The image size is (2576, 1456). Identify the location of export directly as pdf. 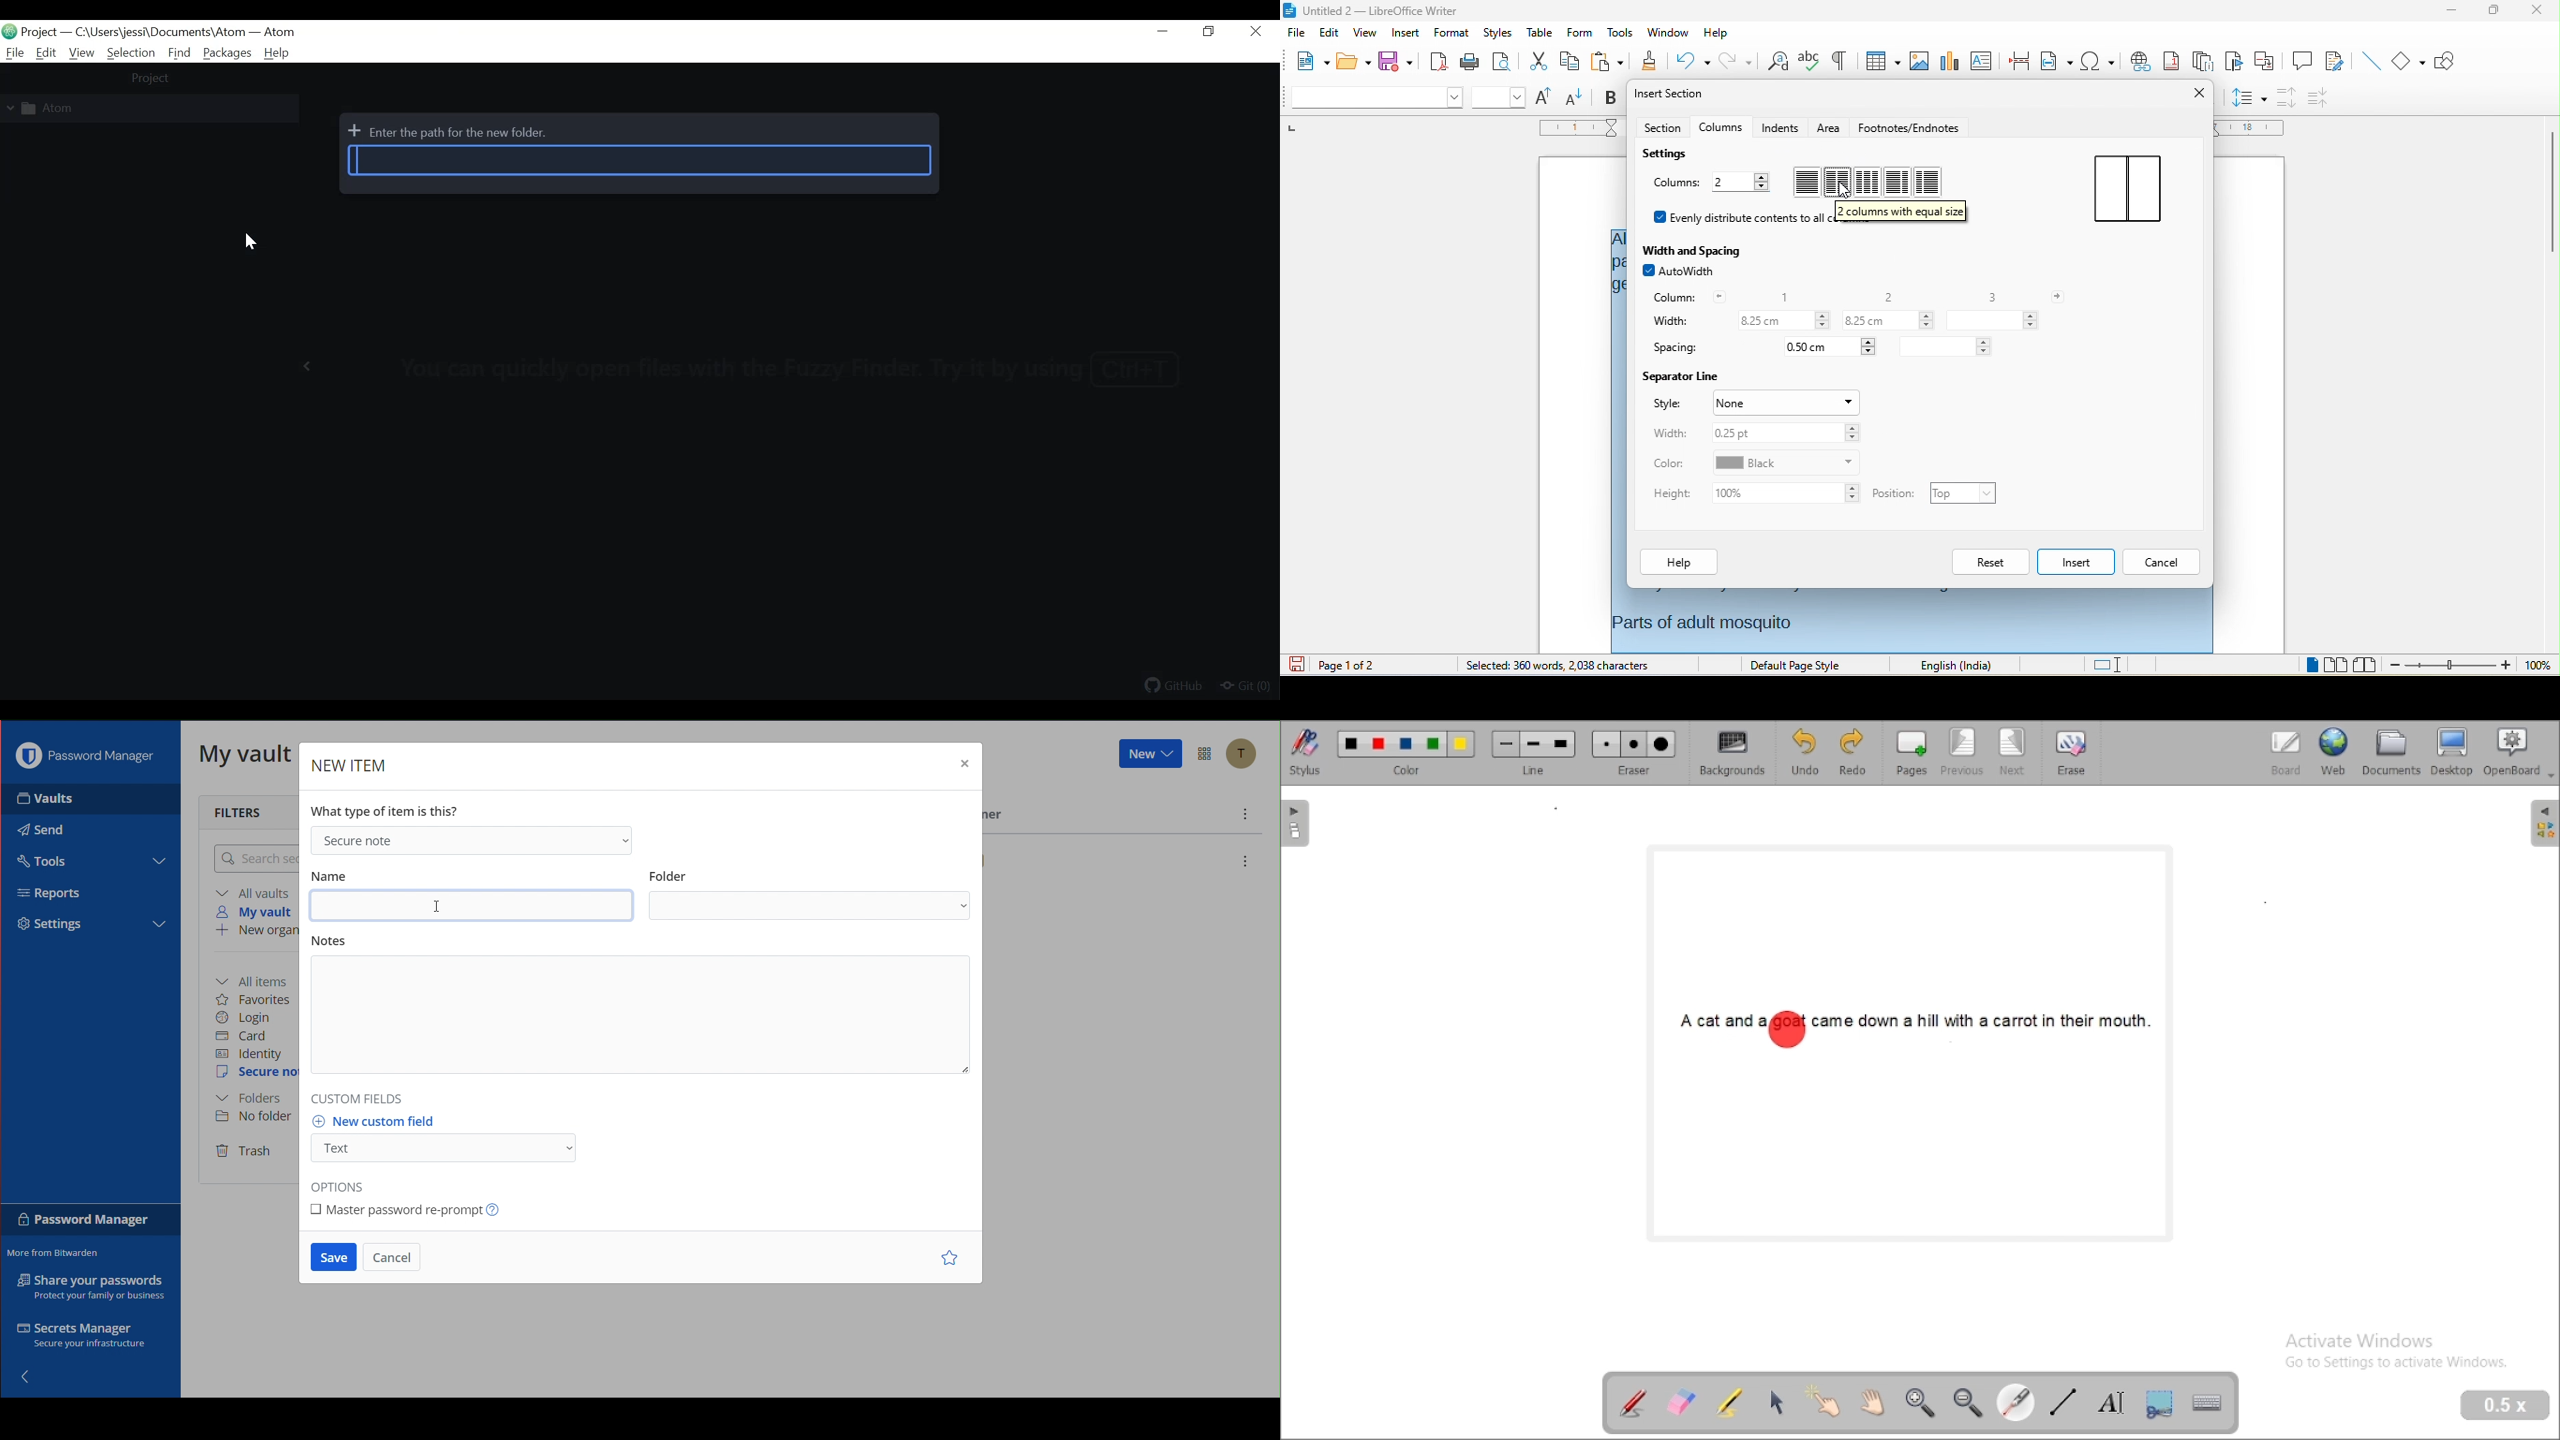
(1435, 61).